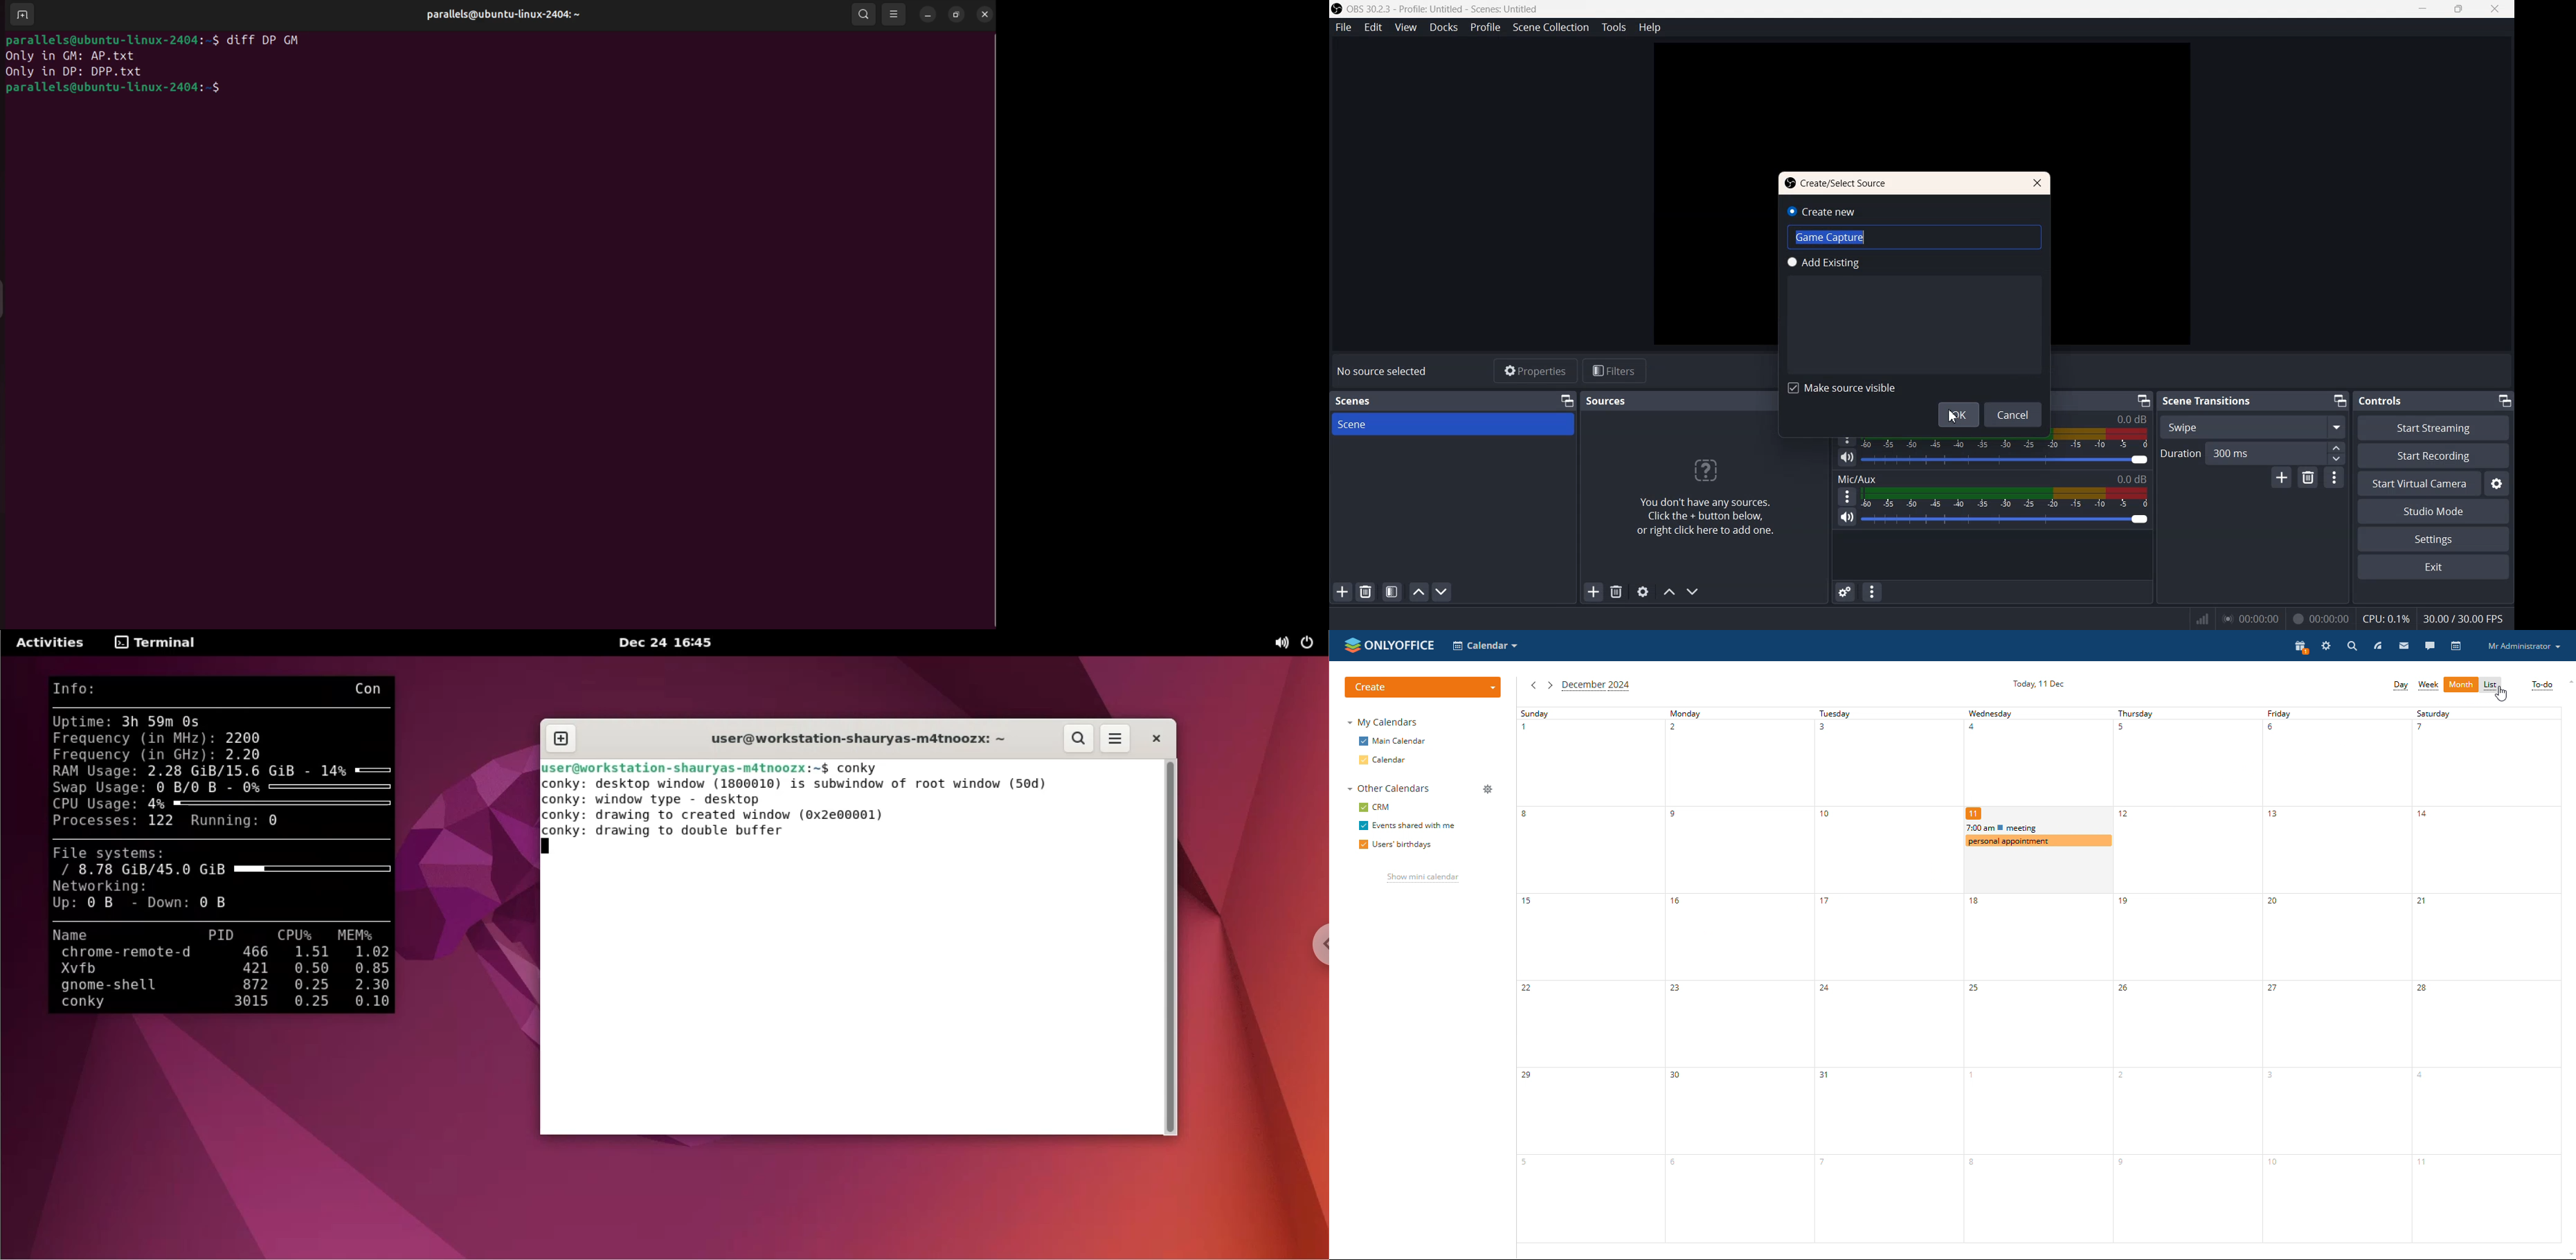  What do you see at coordinates (1844, 592) in the screenshot?
I see `Advanced Audio properties` at bounding box center [1844, 592].